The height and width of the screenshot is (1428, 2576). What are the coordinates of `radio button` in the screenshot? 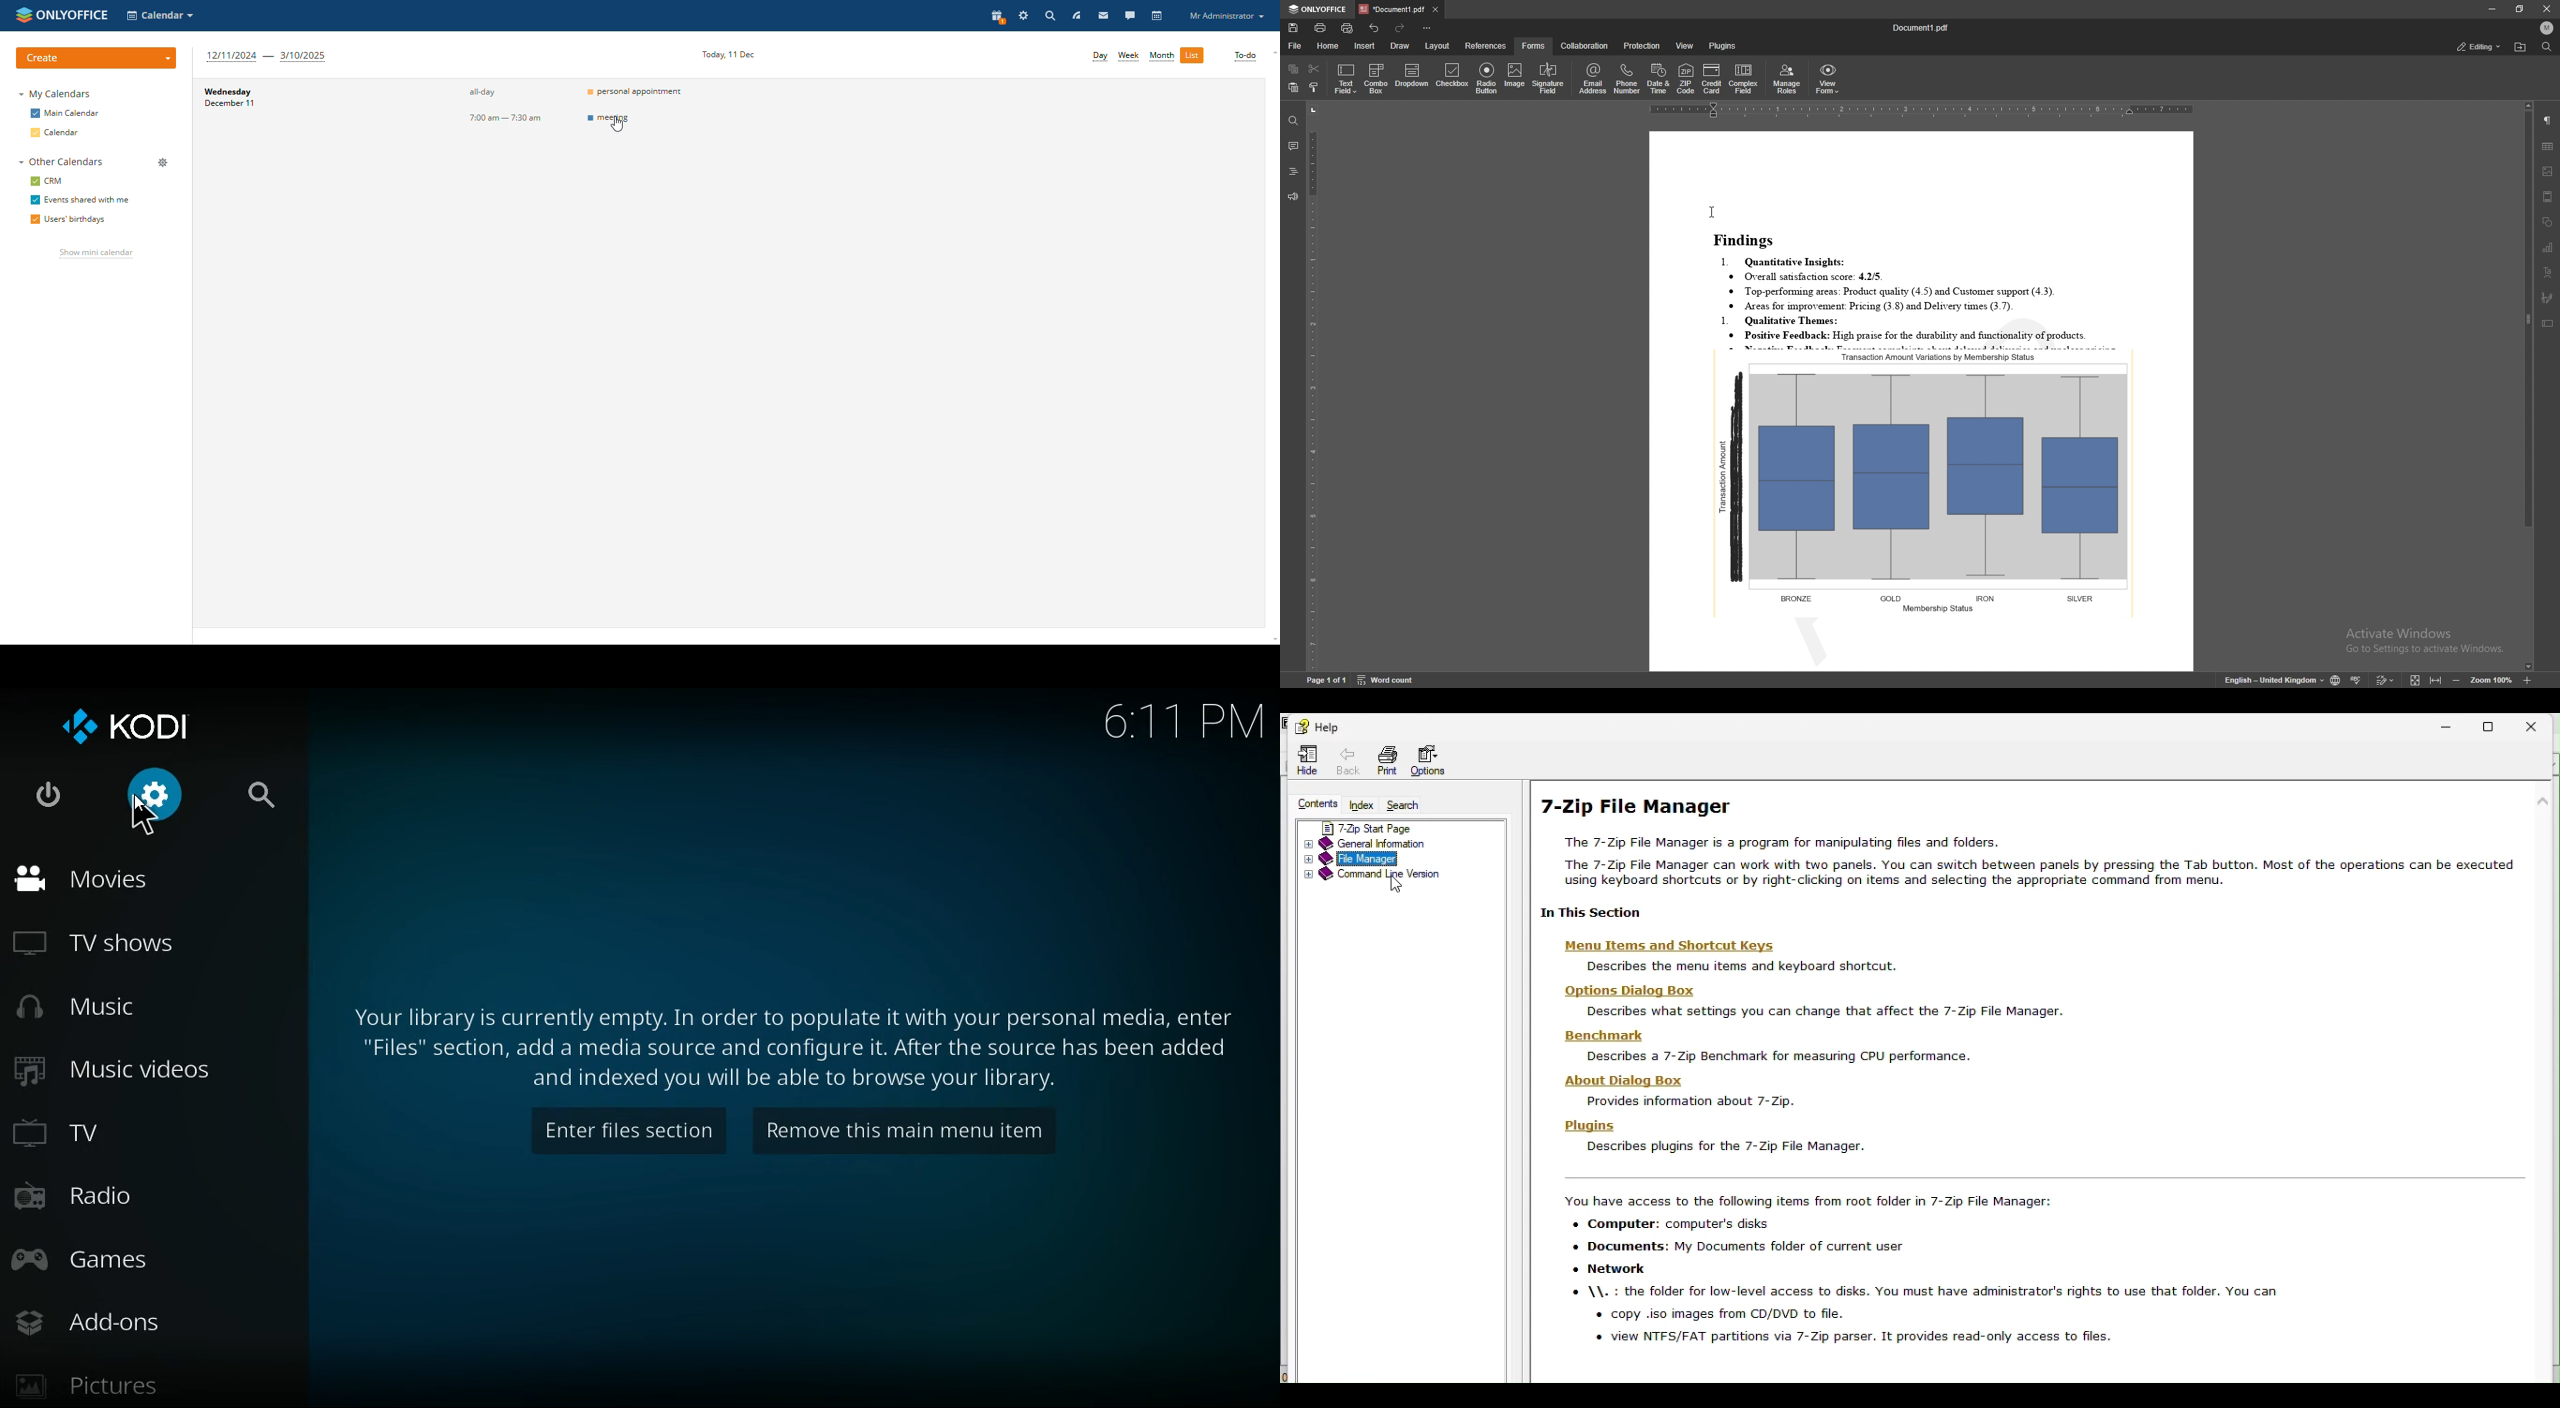 It's located at (1486, 79).